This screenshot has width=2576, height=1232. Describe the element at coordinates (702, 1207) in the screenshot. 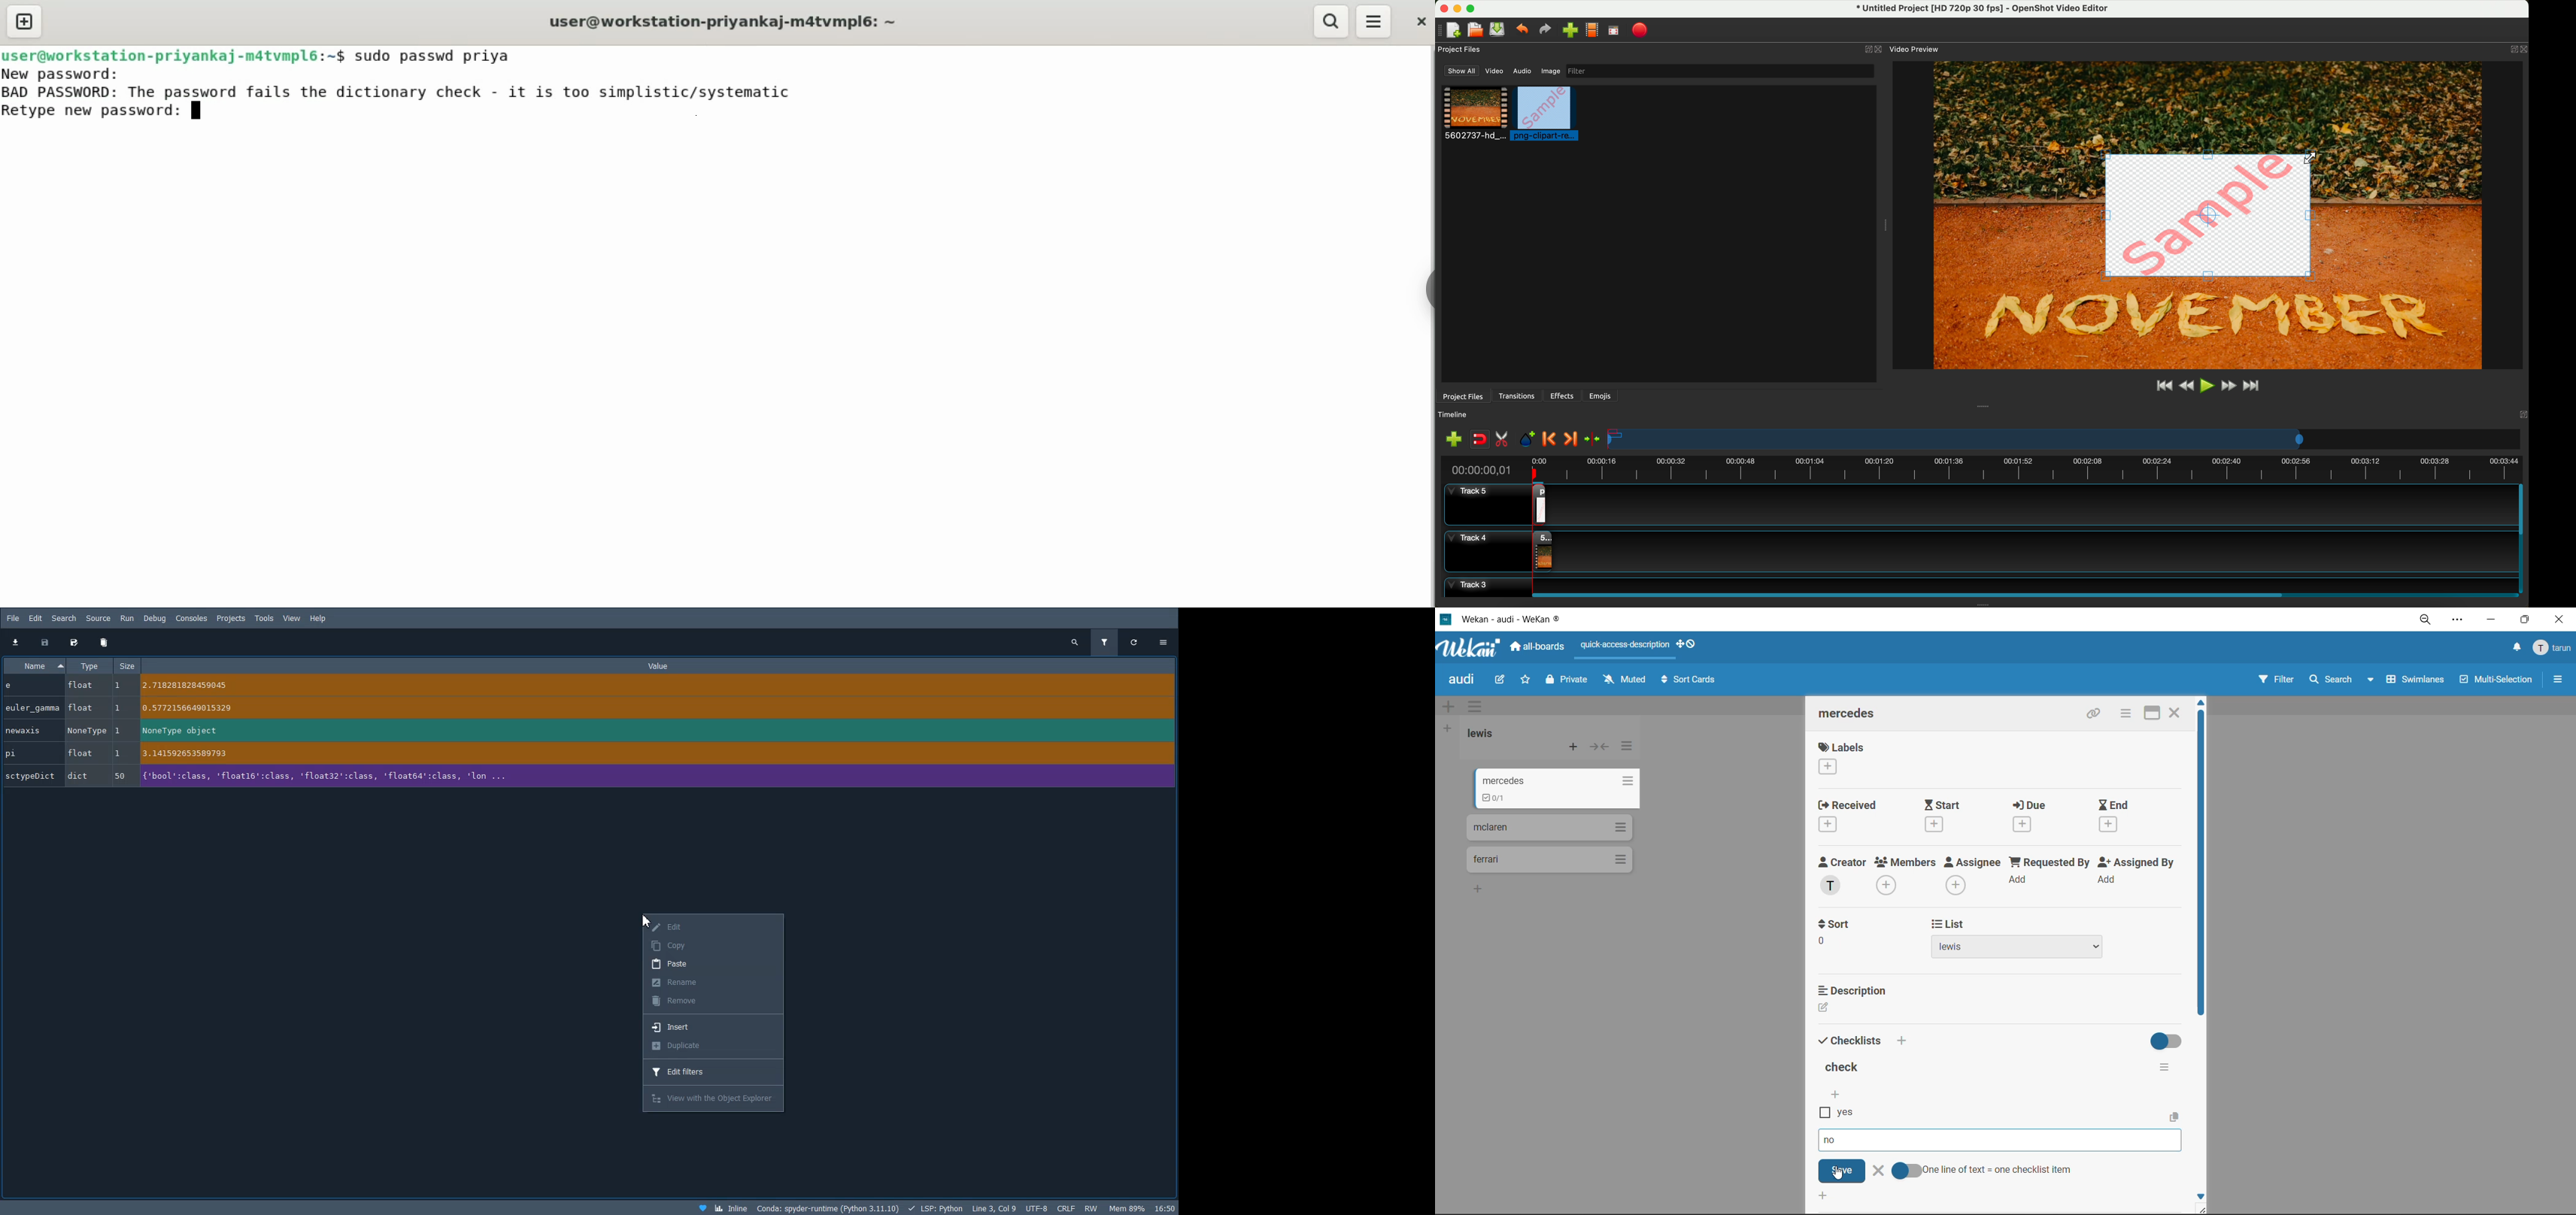

I see `Support ` at that location.